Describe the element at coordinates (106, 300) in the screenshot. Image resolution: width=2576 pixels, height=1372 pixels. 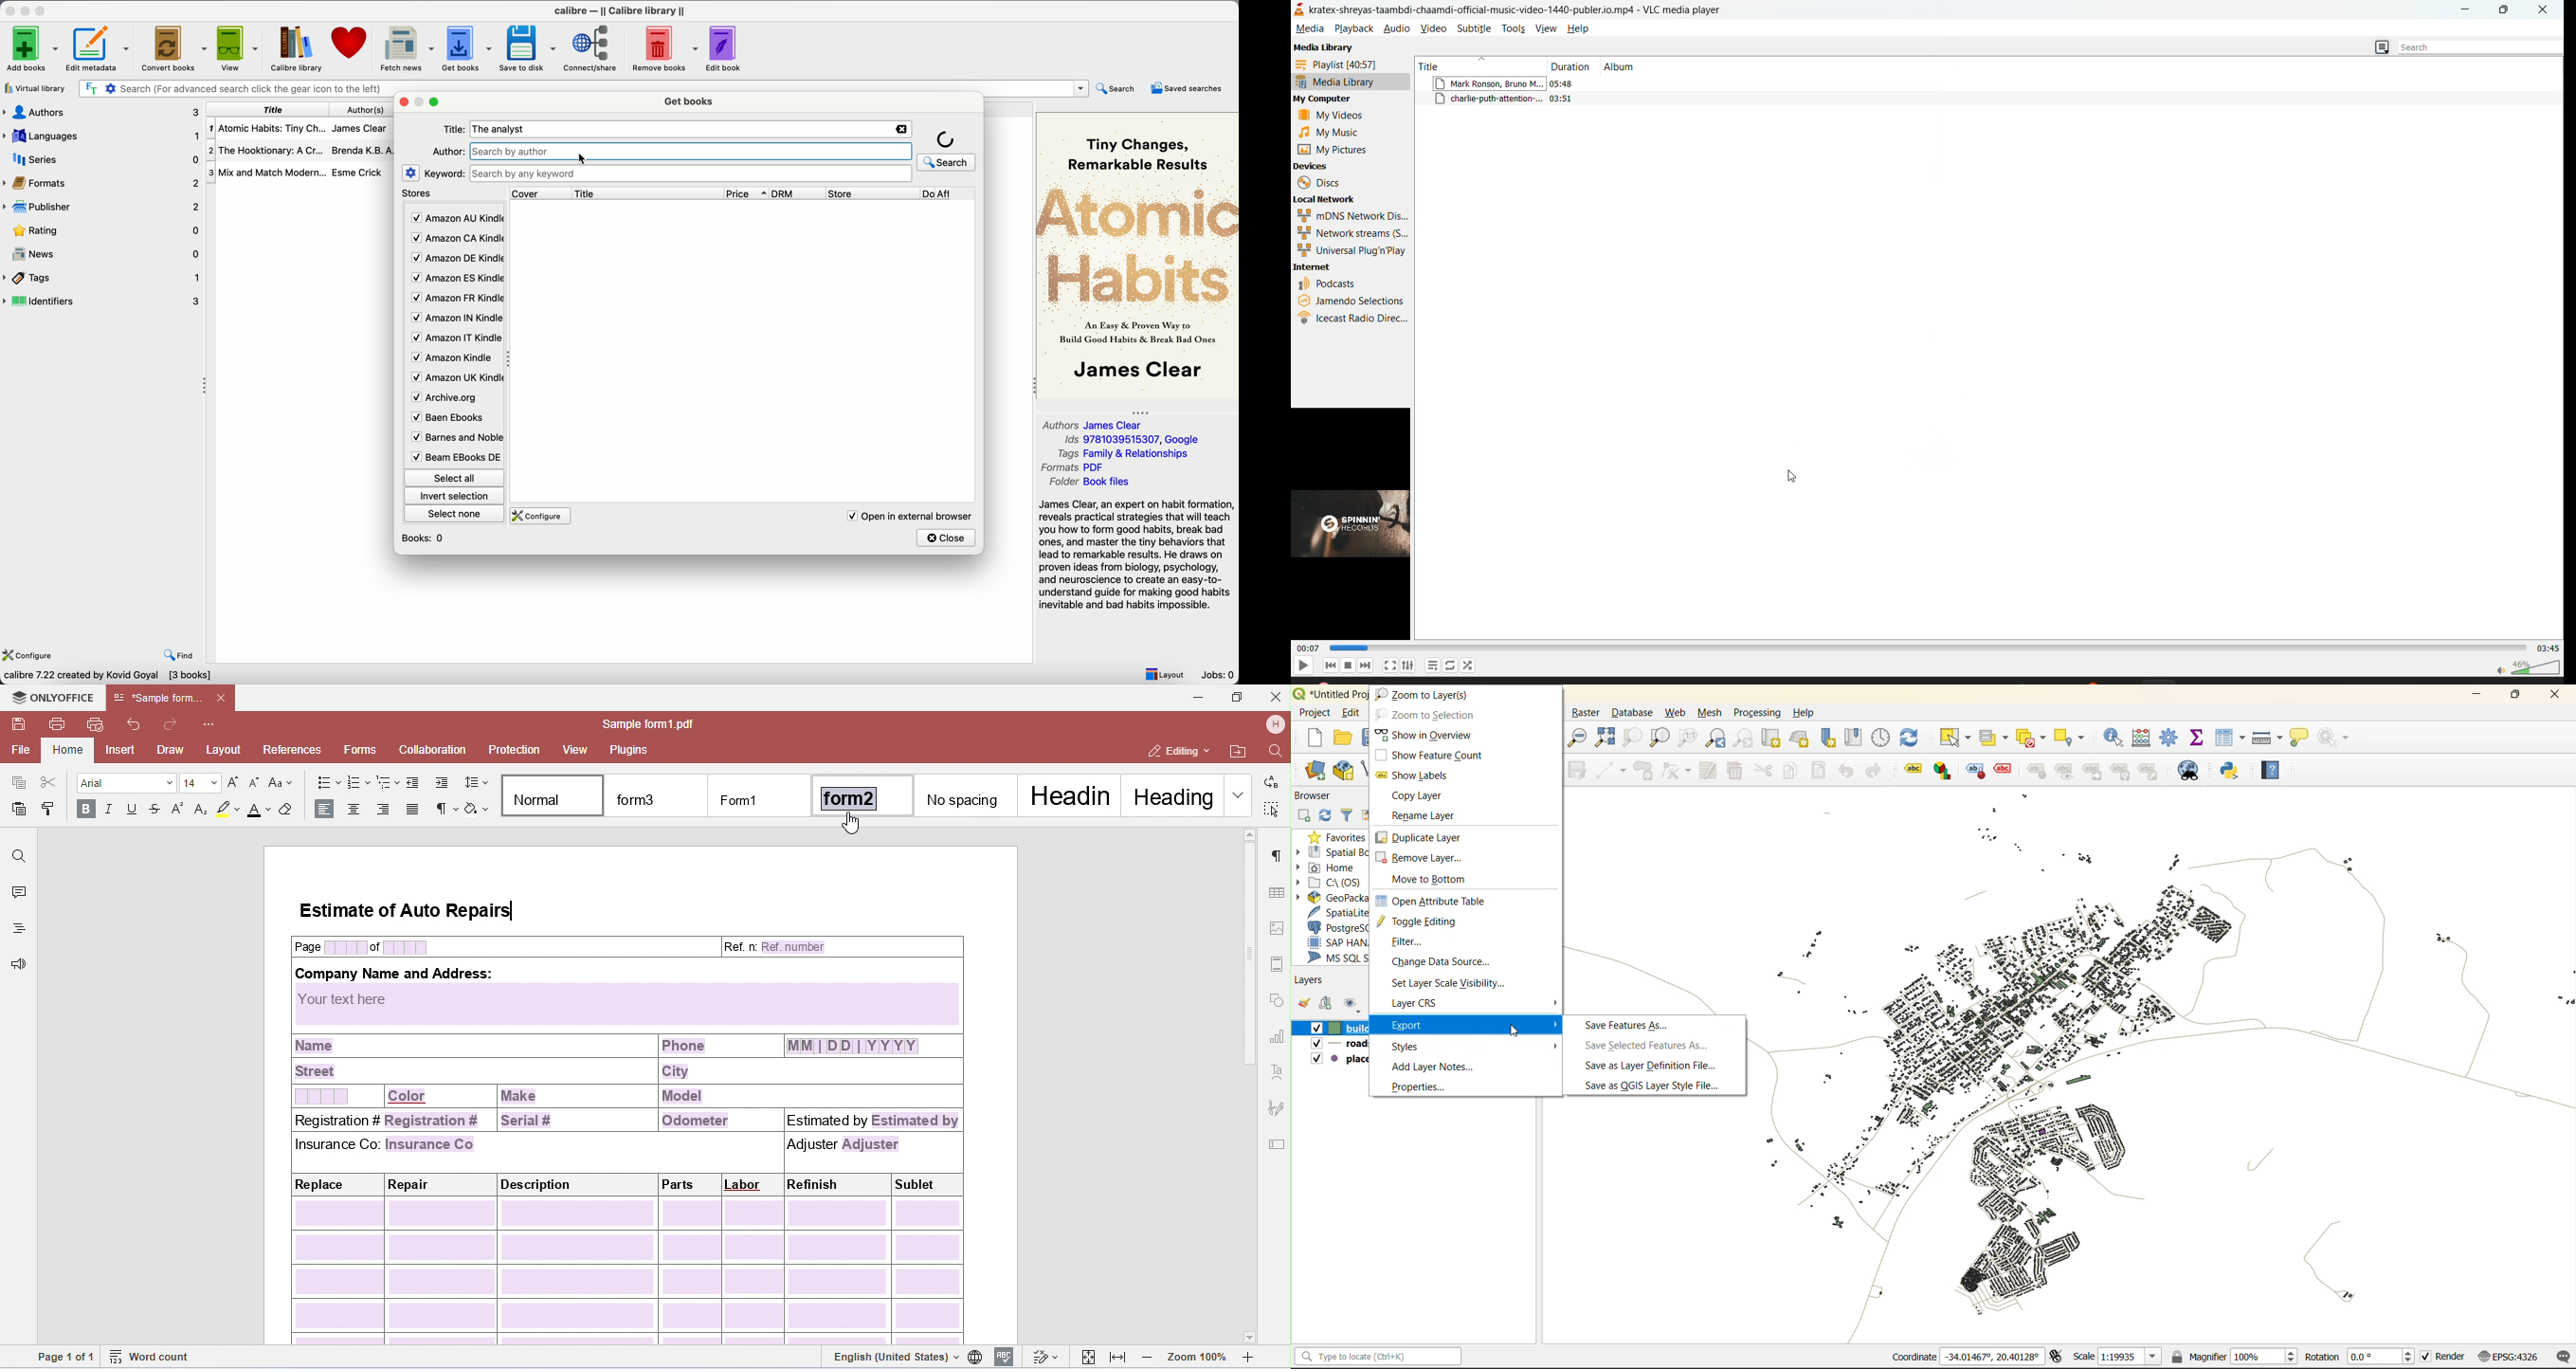
I see `identifiers` at that location.